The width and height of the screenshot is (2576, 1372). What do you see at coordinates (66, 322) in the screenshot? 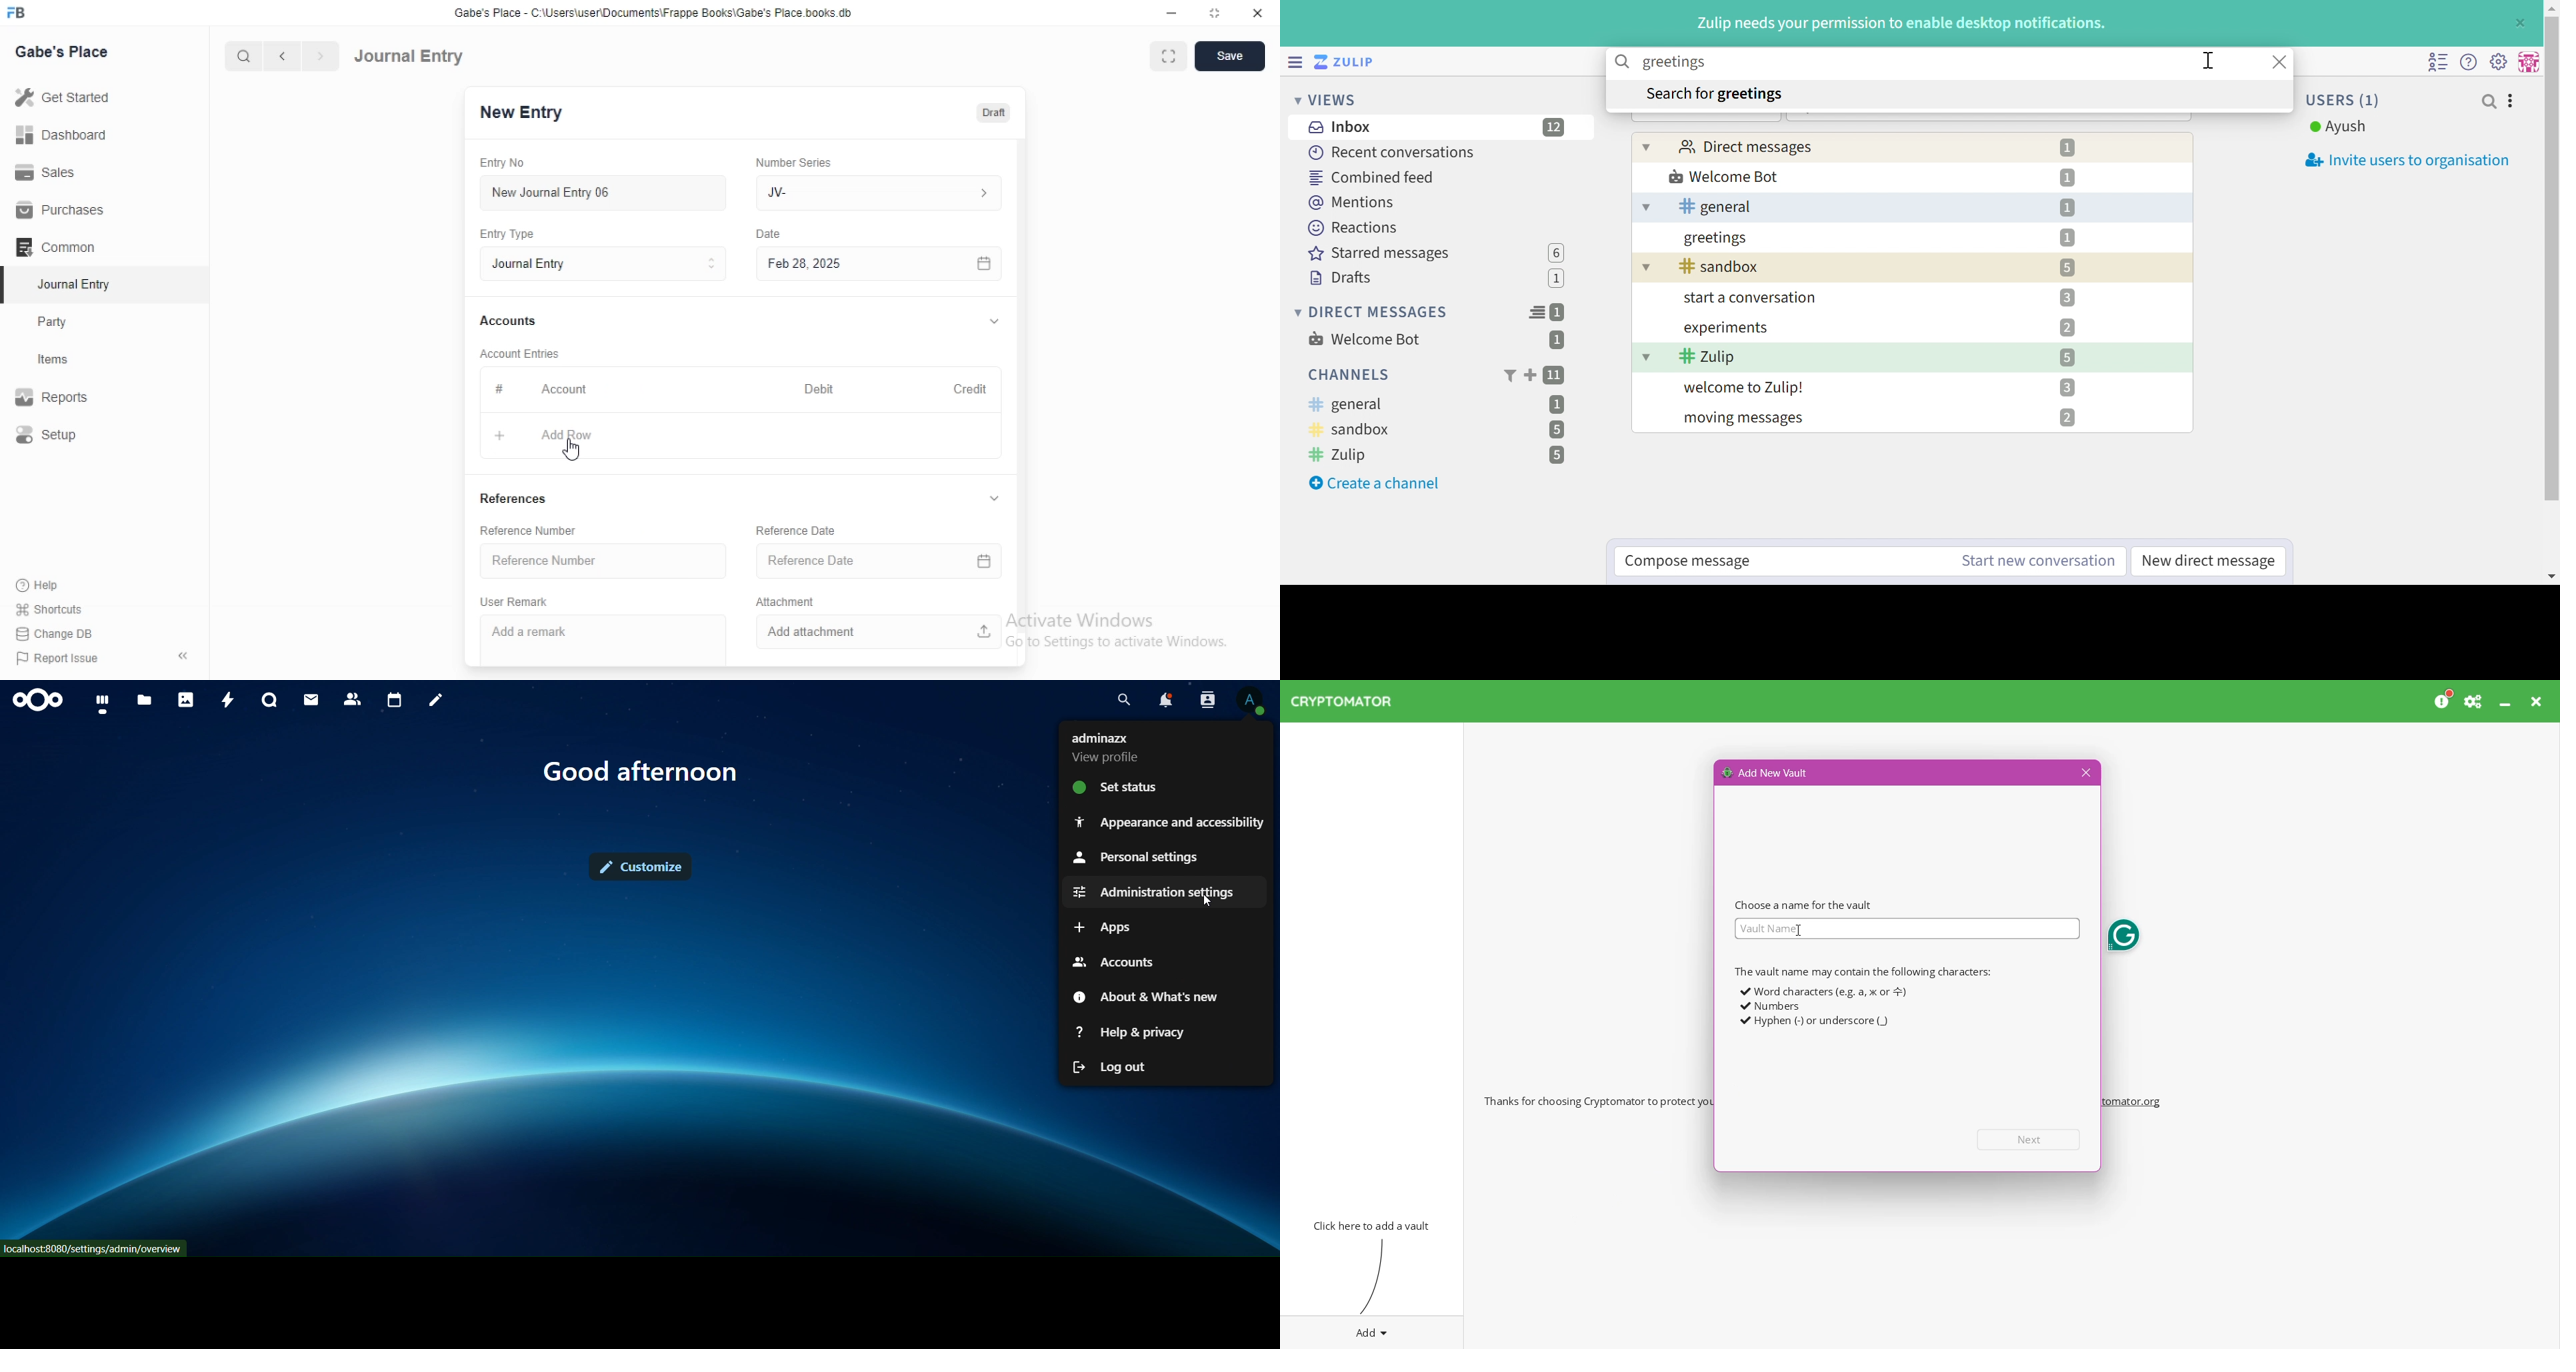
I see `Party` at bounding box center [66, 322].